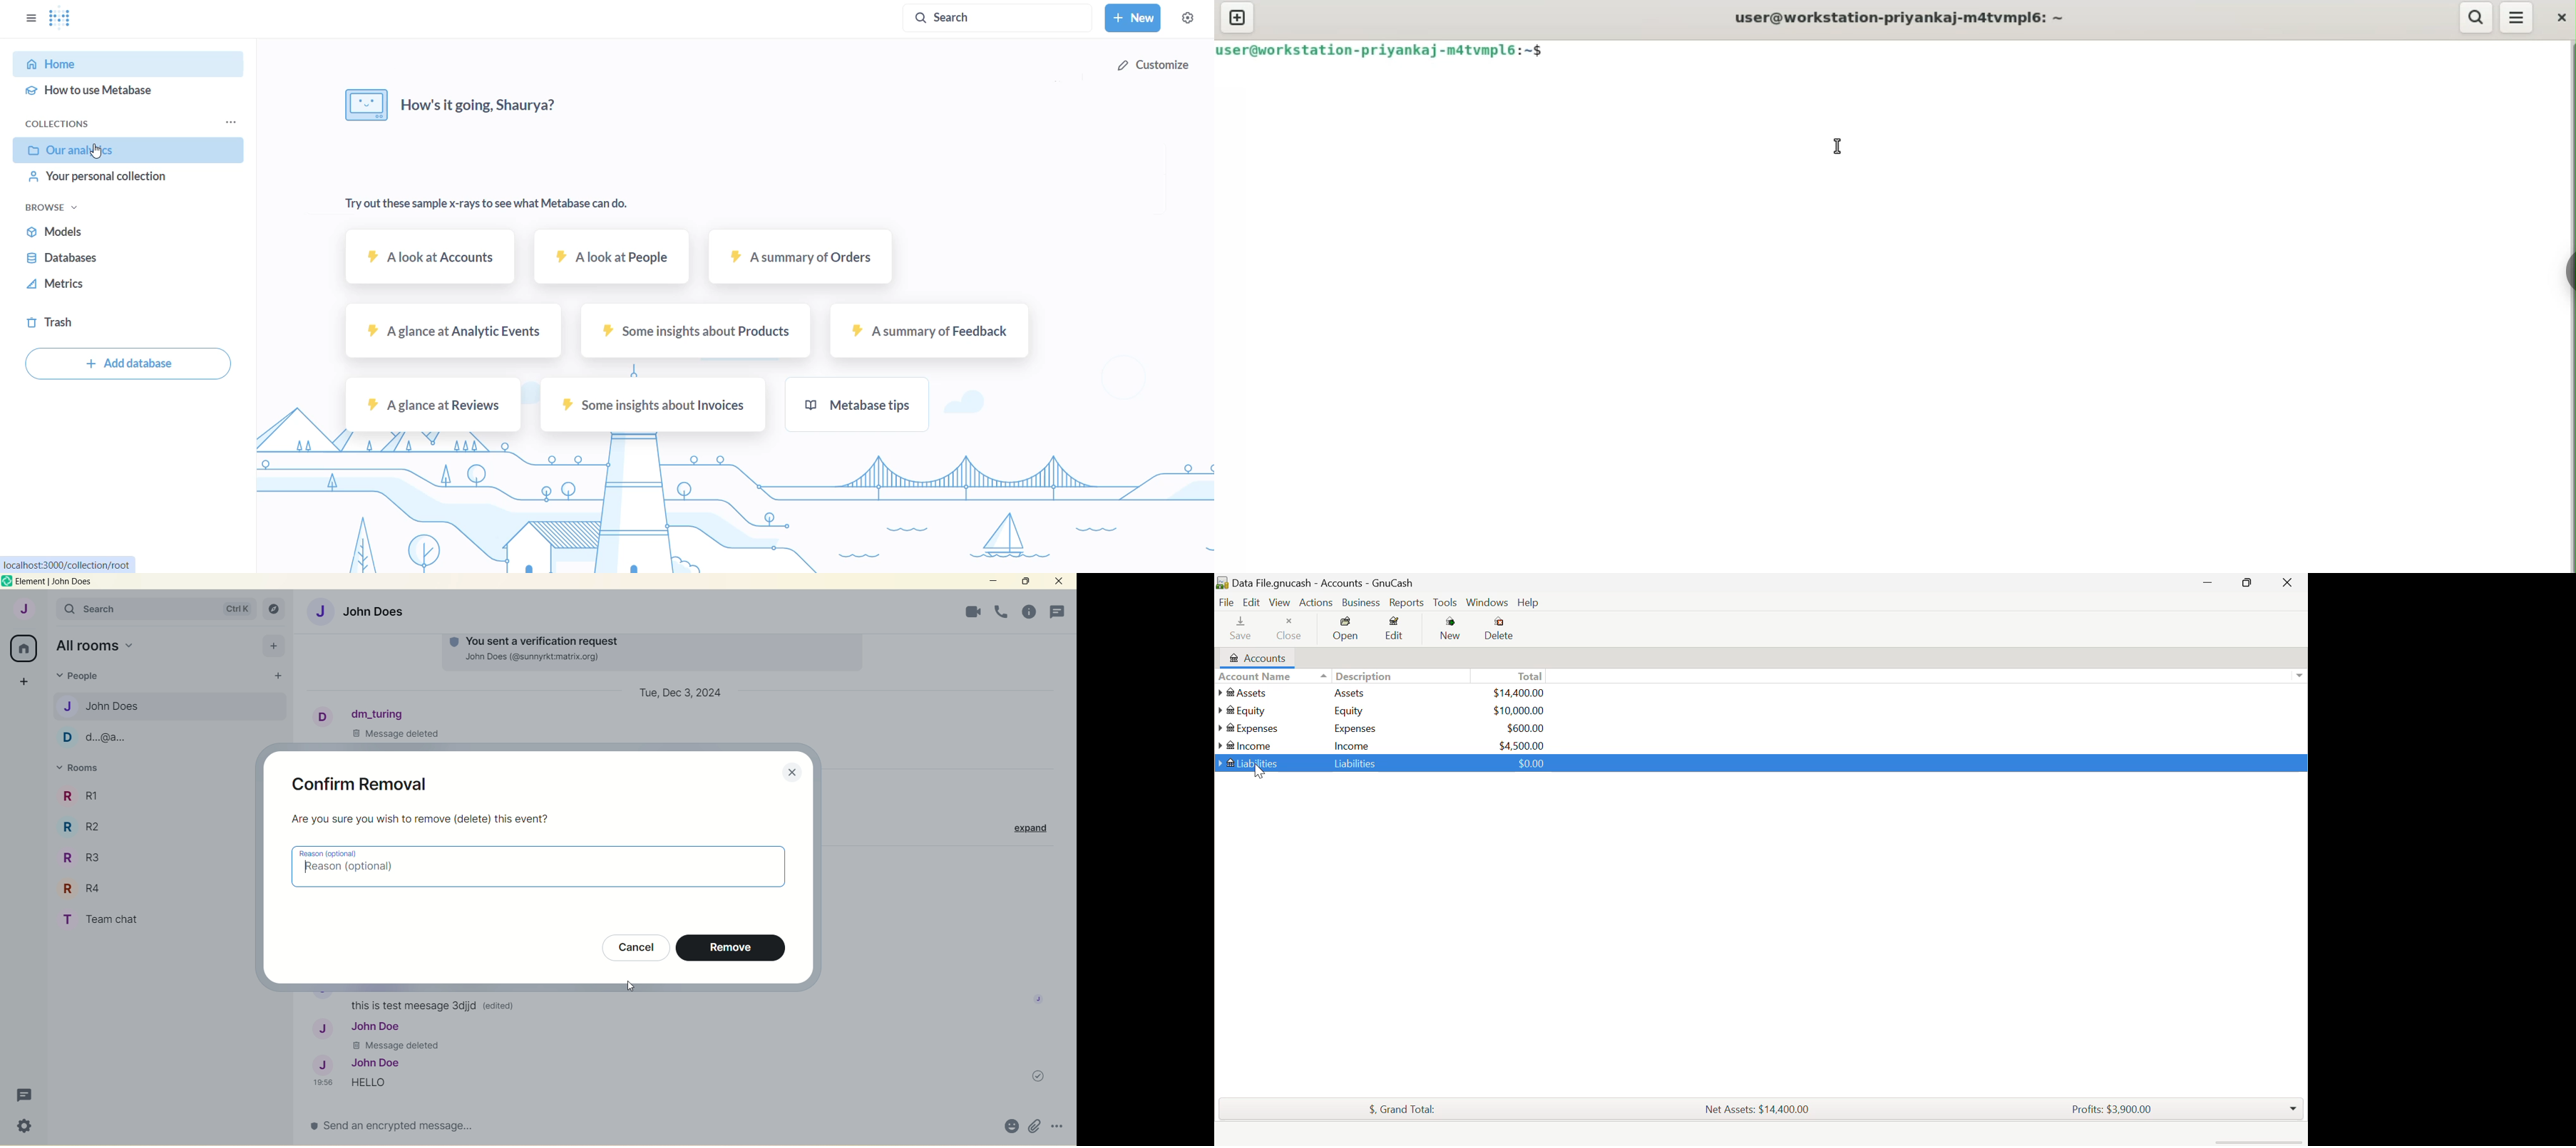 The width and height of the screenshot is (2576, 1148). Describe the element at coordinates (398, 1130) in the screenshot. I see `send an encrypted message...` at that location.